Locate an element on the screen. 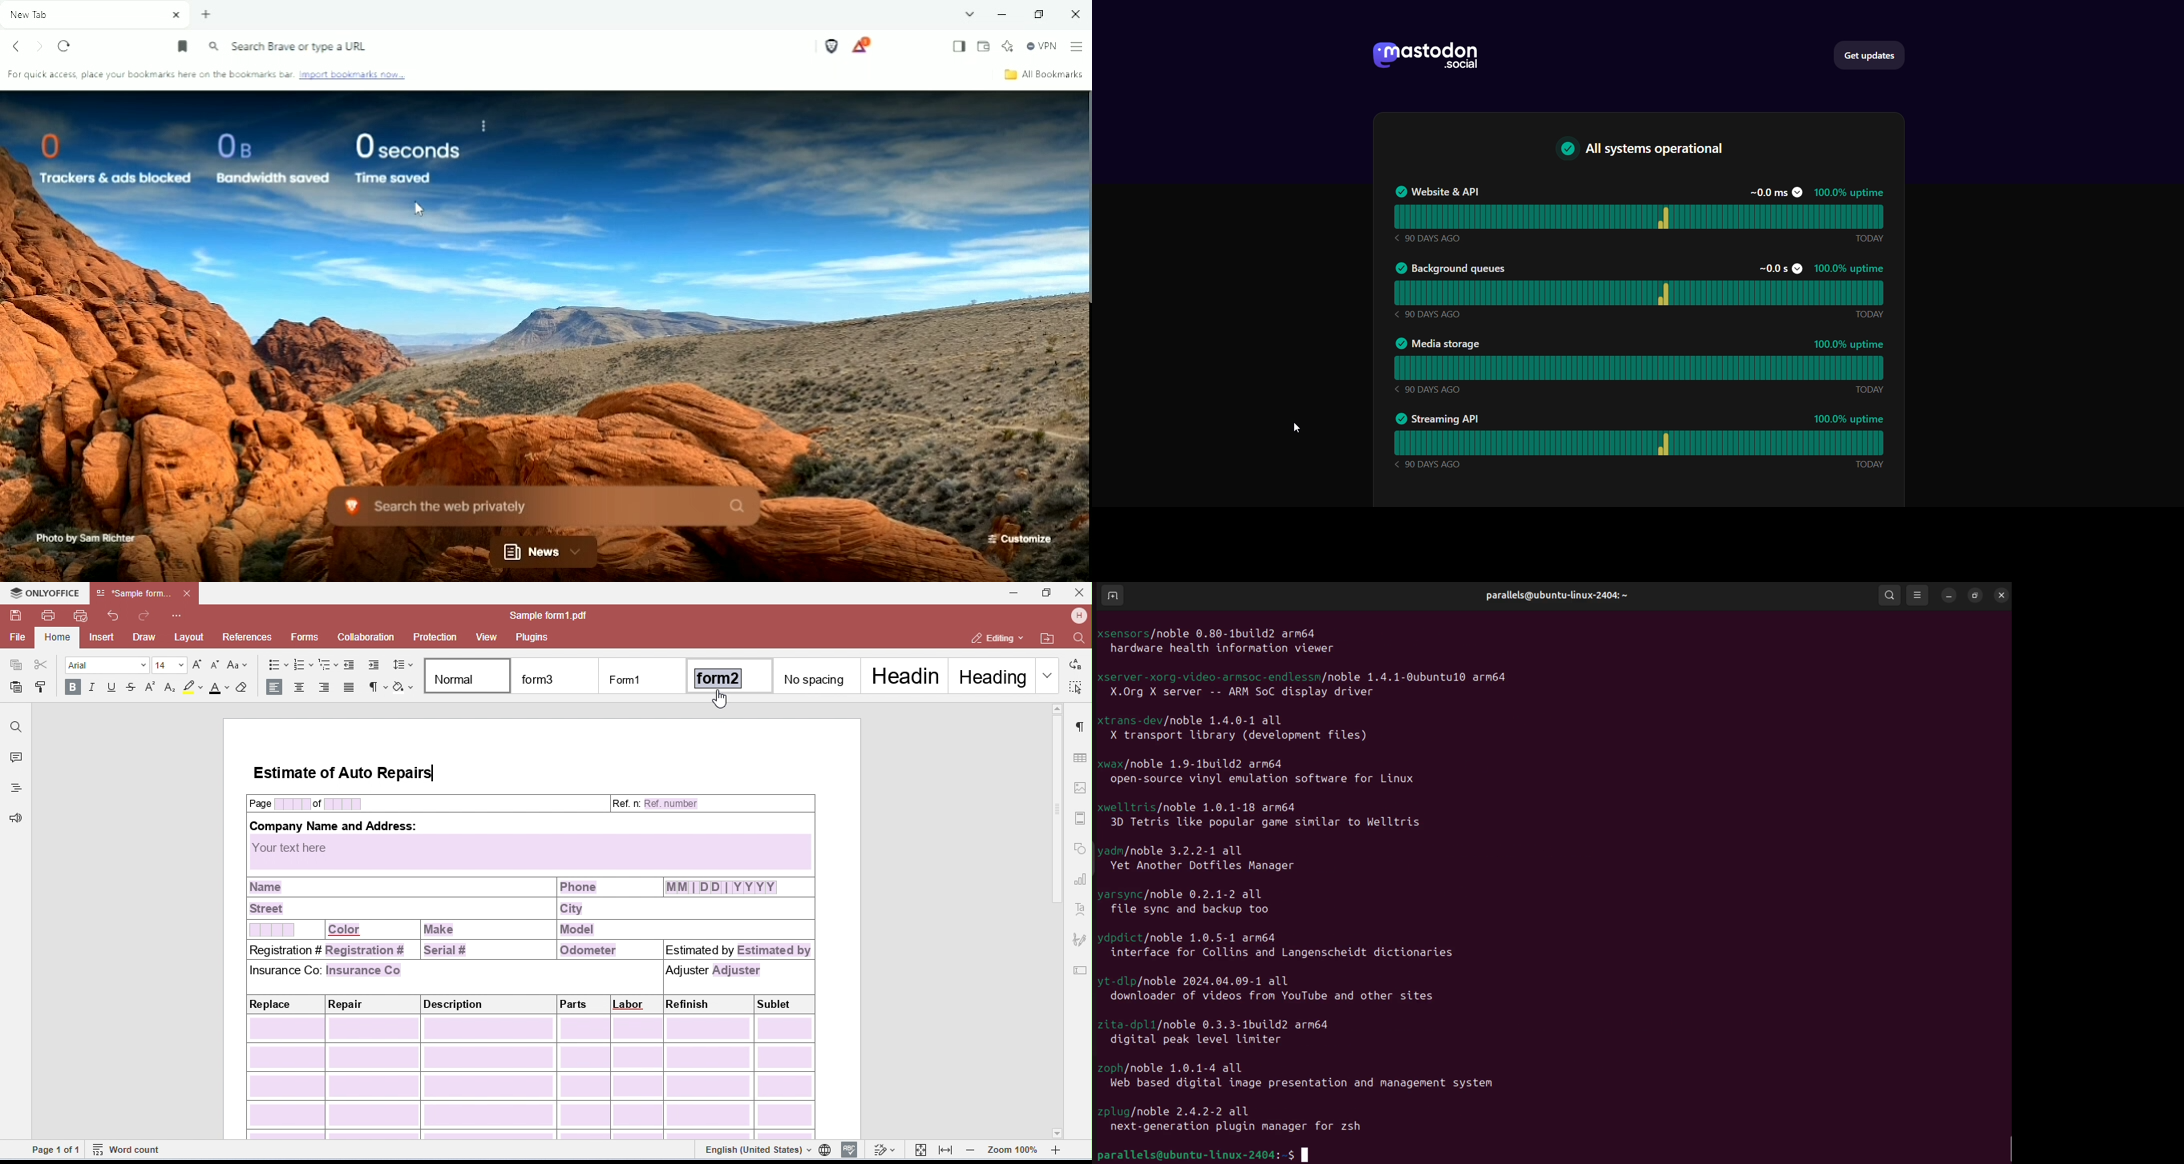  New Tab is located at coordinates (96, 15).